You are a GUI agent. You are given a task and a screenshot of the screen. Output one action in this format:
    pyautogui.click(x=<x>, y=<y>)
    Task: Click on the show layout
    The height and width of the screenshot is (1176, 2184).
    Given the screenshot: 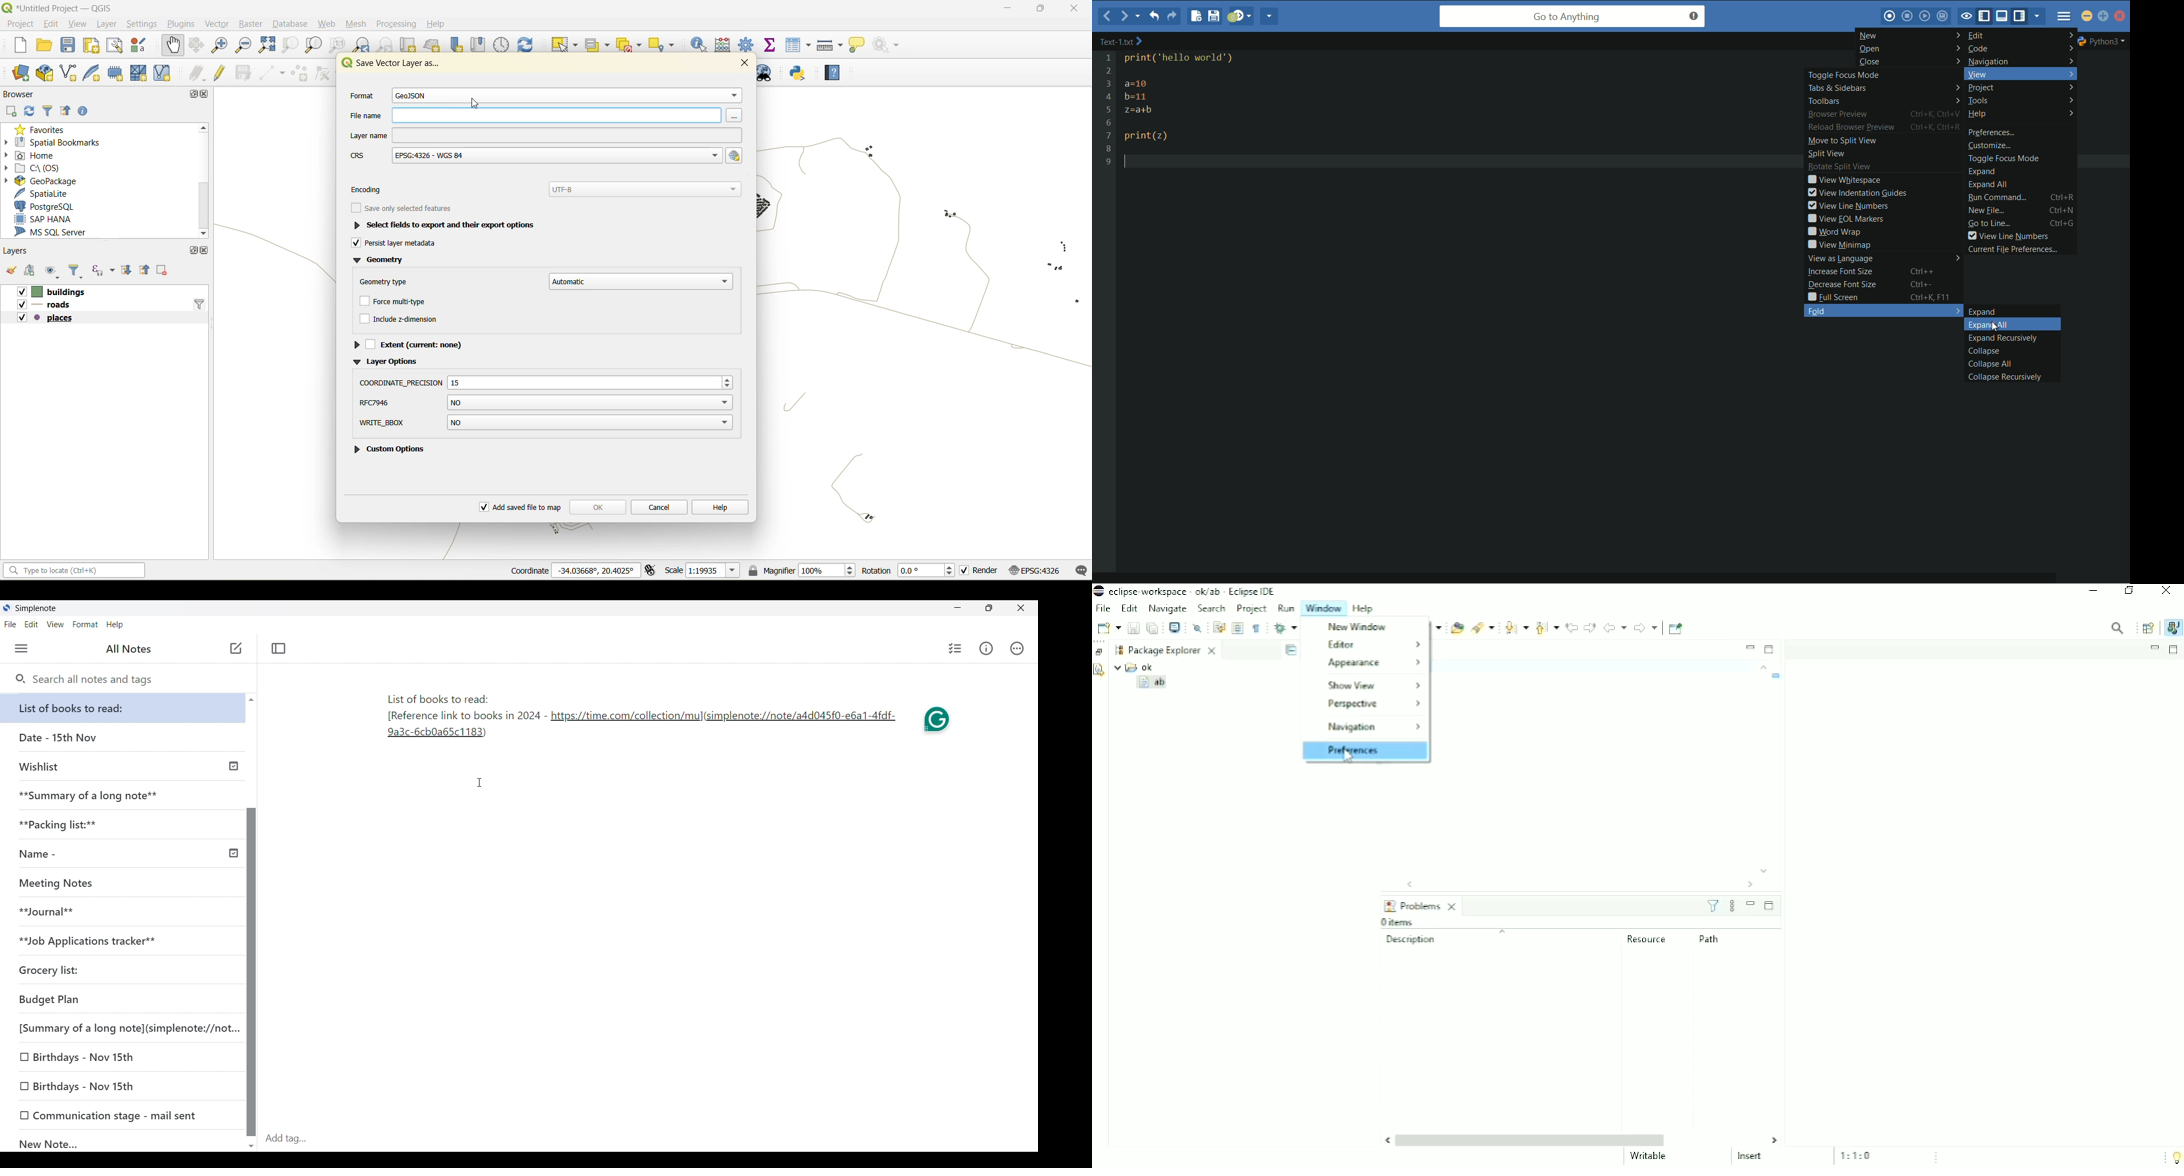 What is the action you would take?
    pyautogui.click(x=113, y=46)
    